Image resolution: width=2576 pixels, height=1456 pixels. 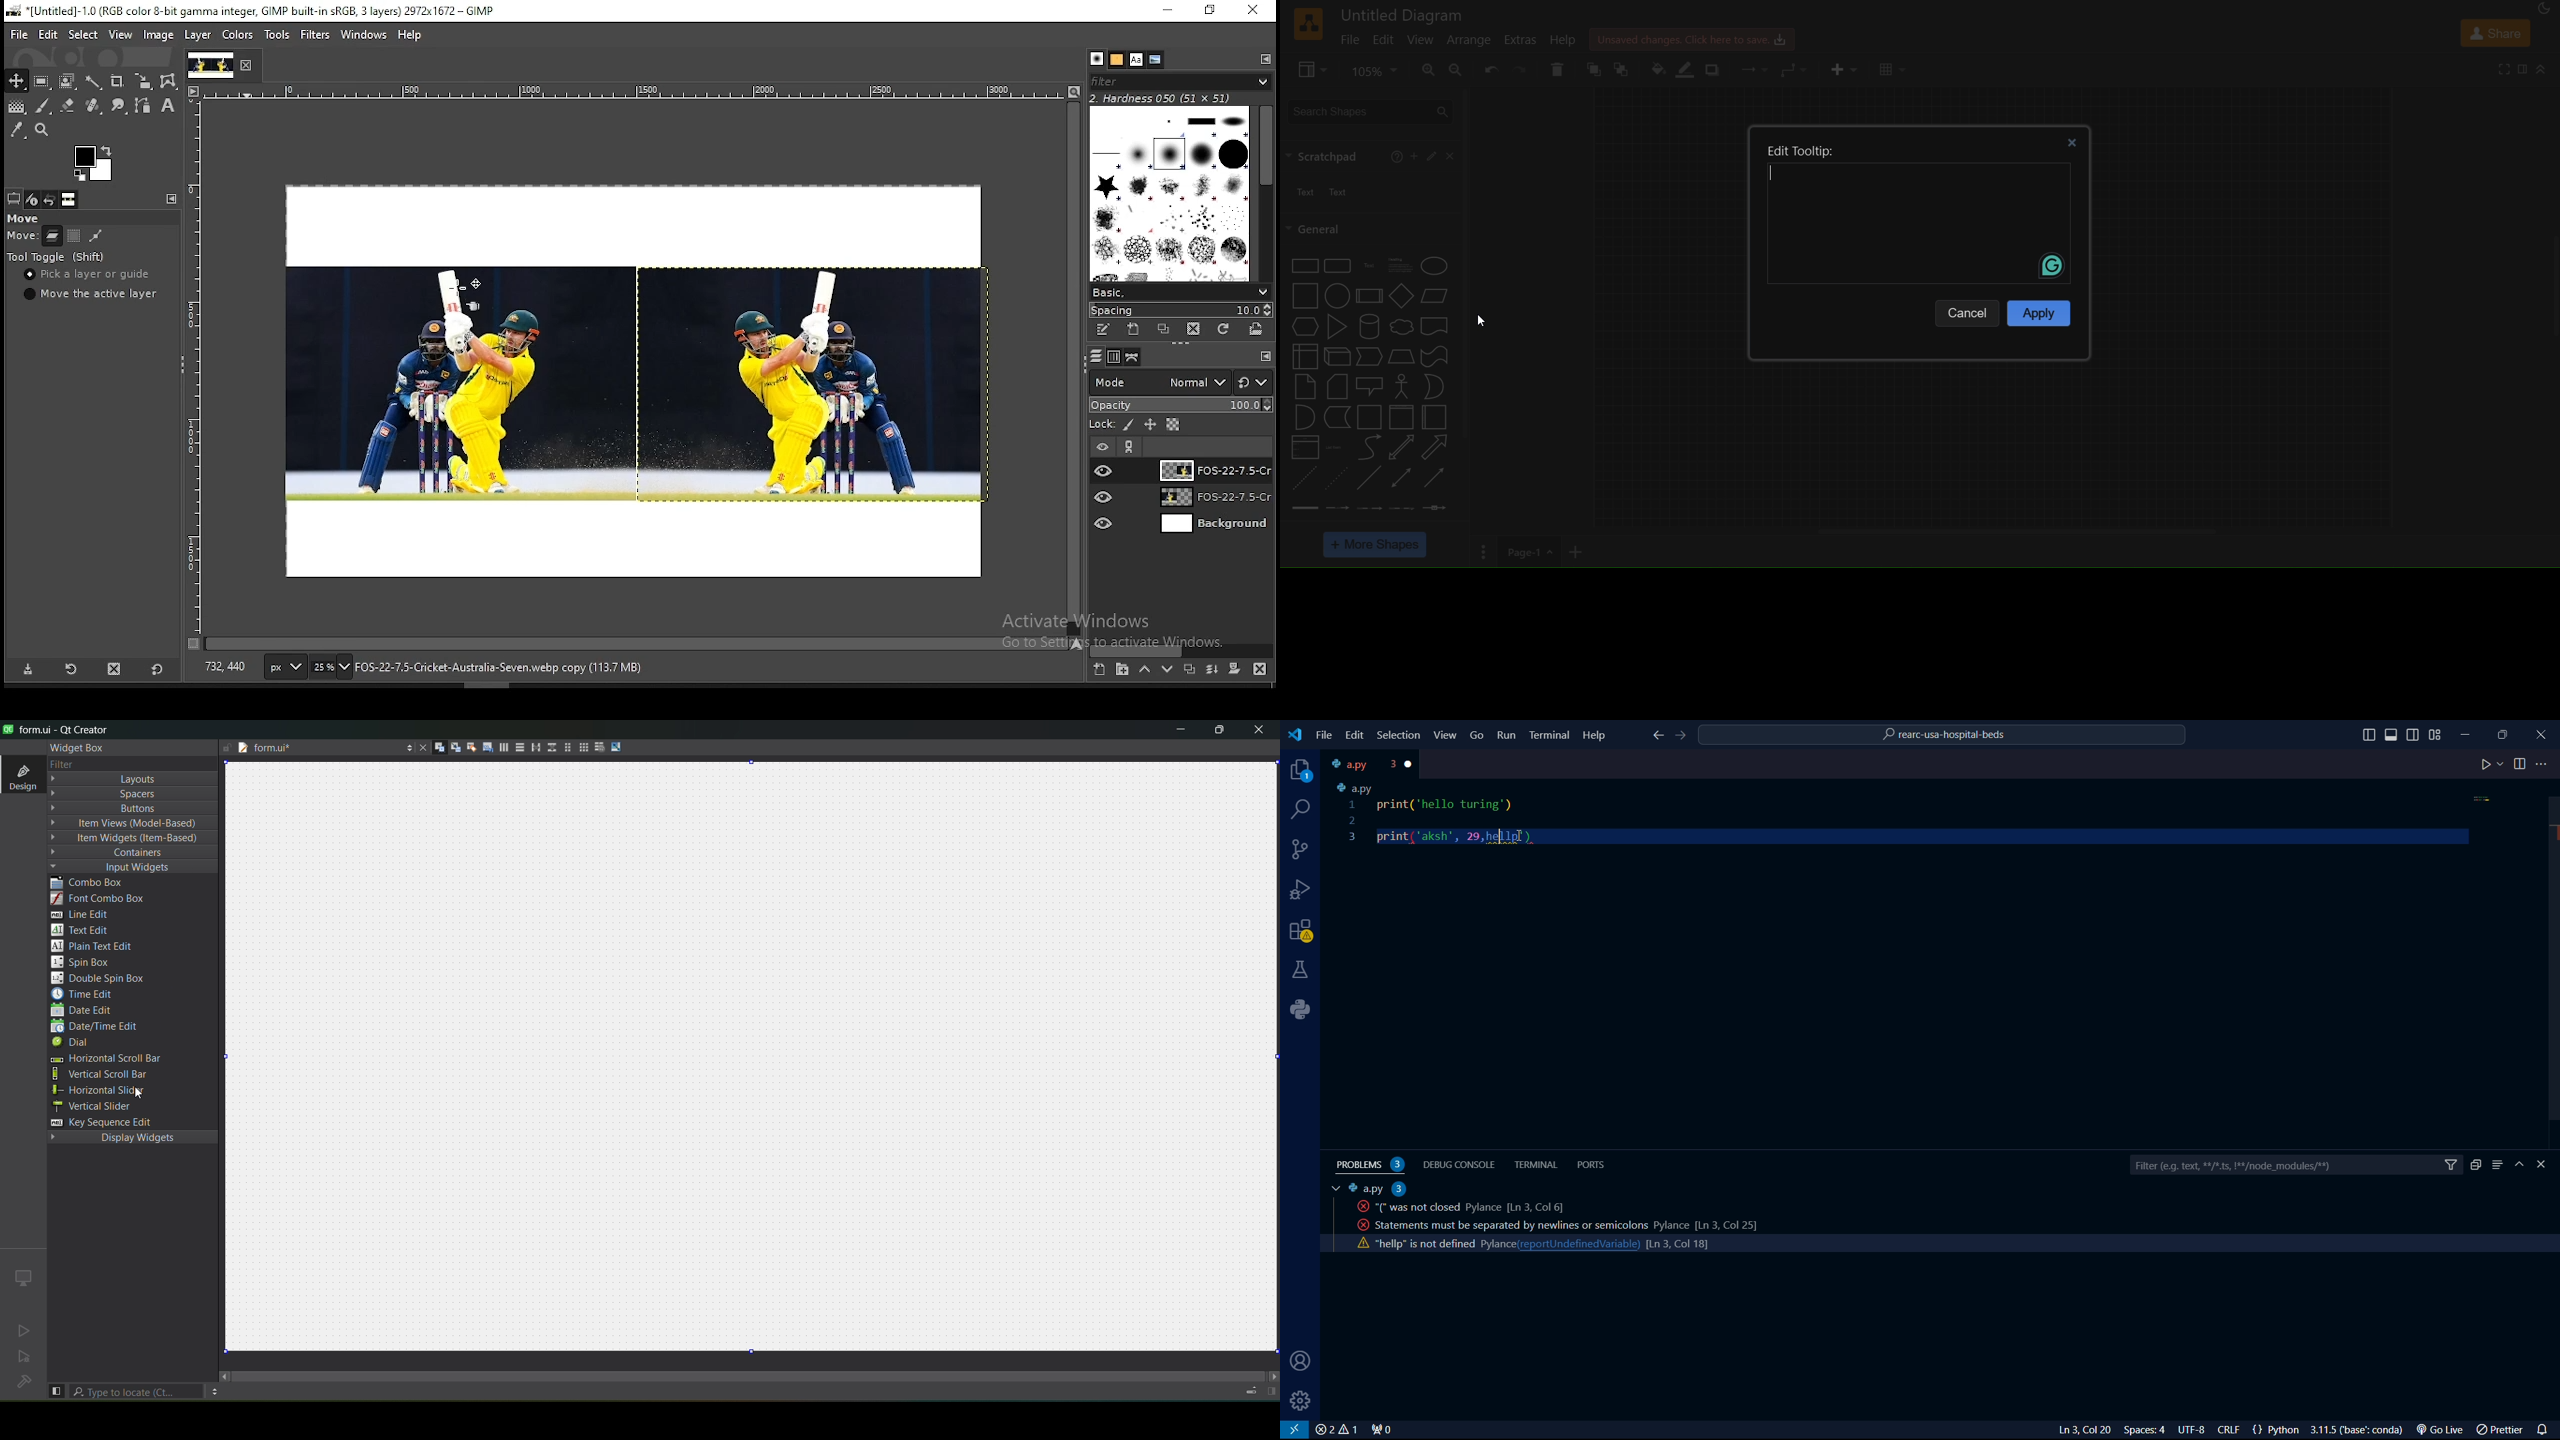 I want to click on minimize, so click(x=2469, y=731).